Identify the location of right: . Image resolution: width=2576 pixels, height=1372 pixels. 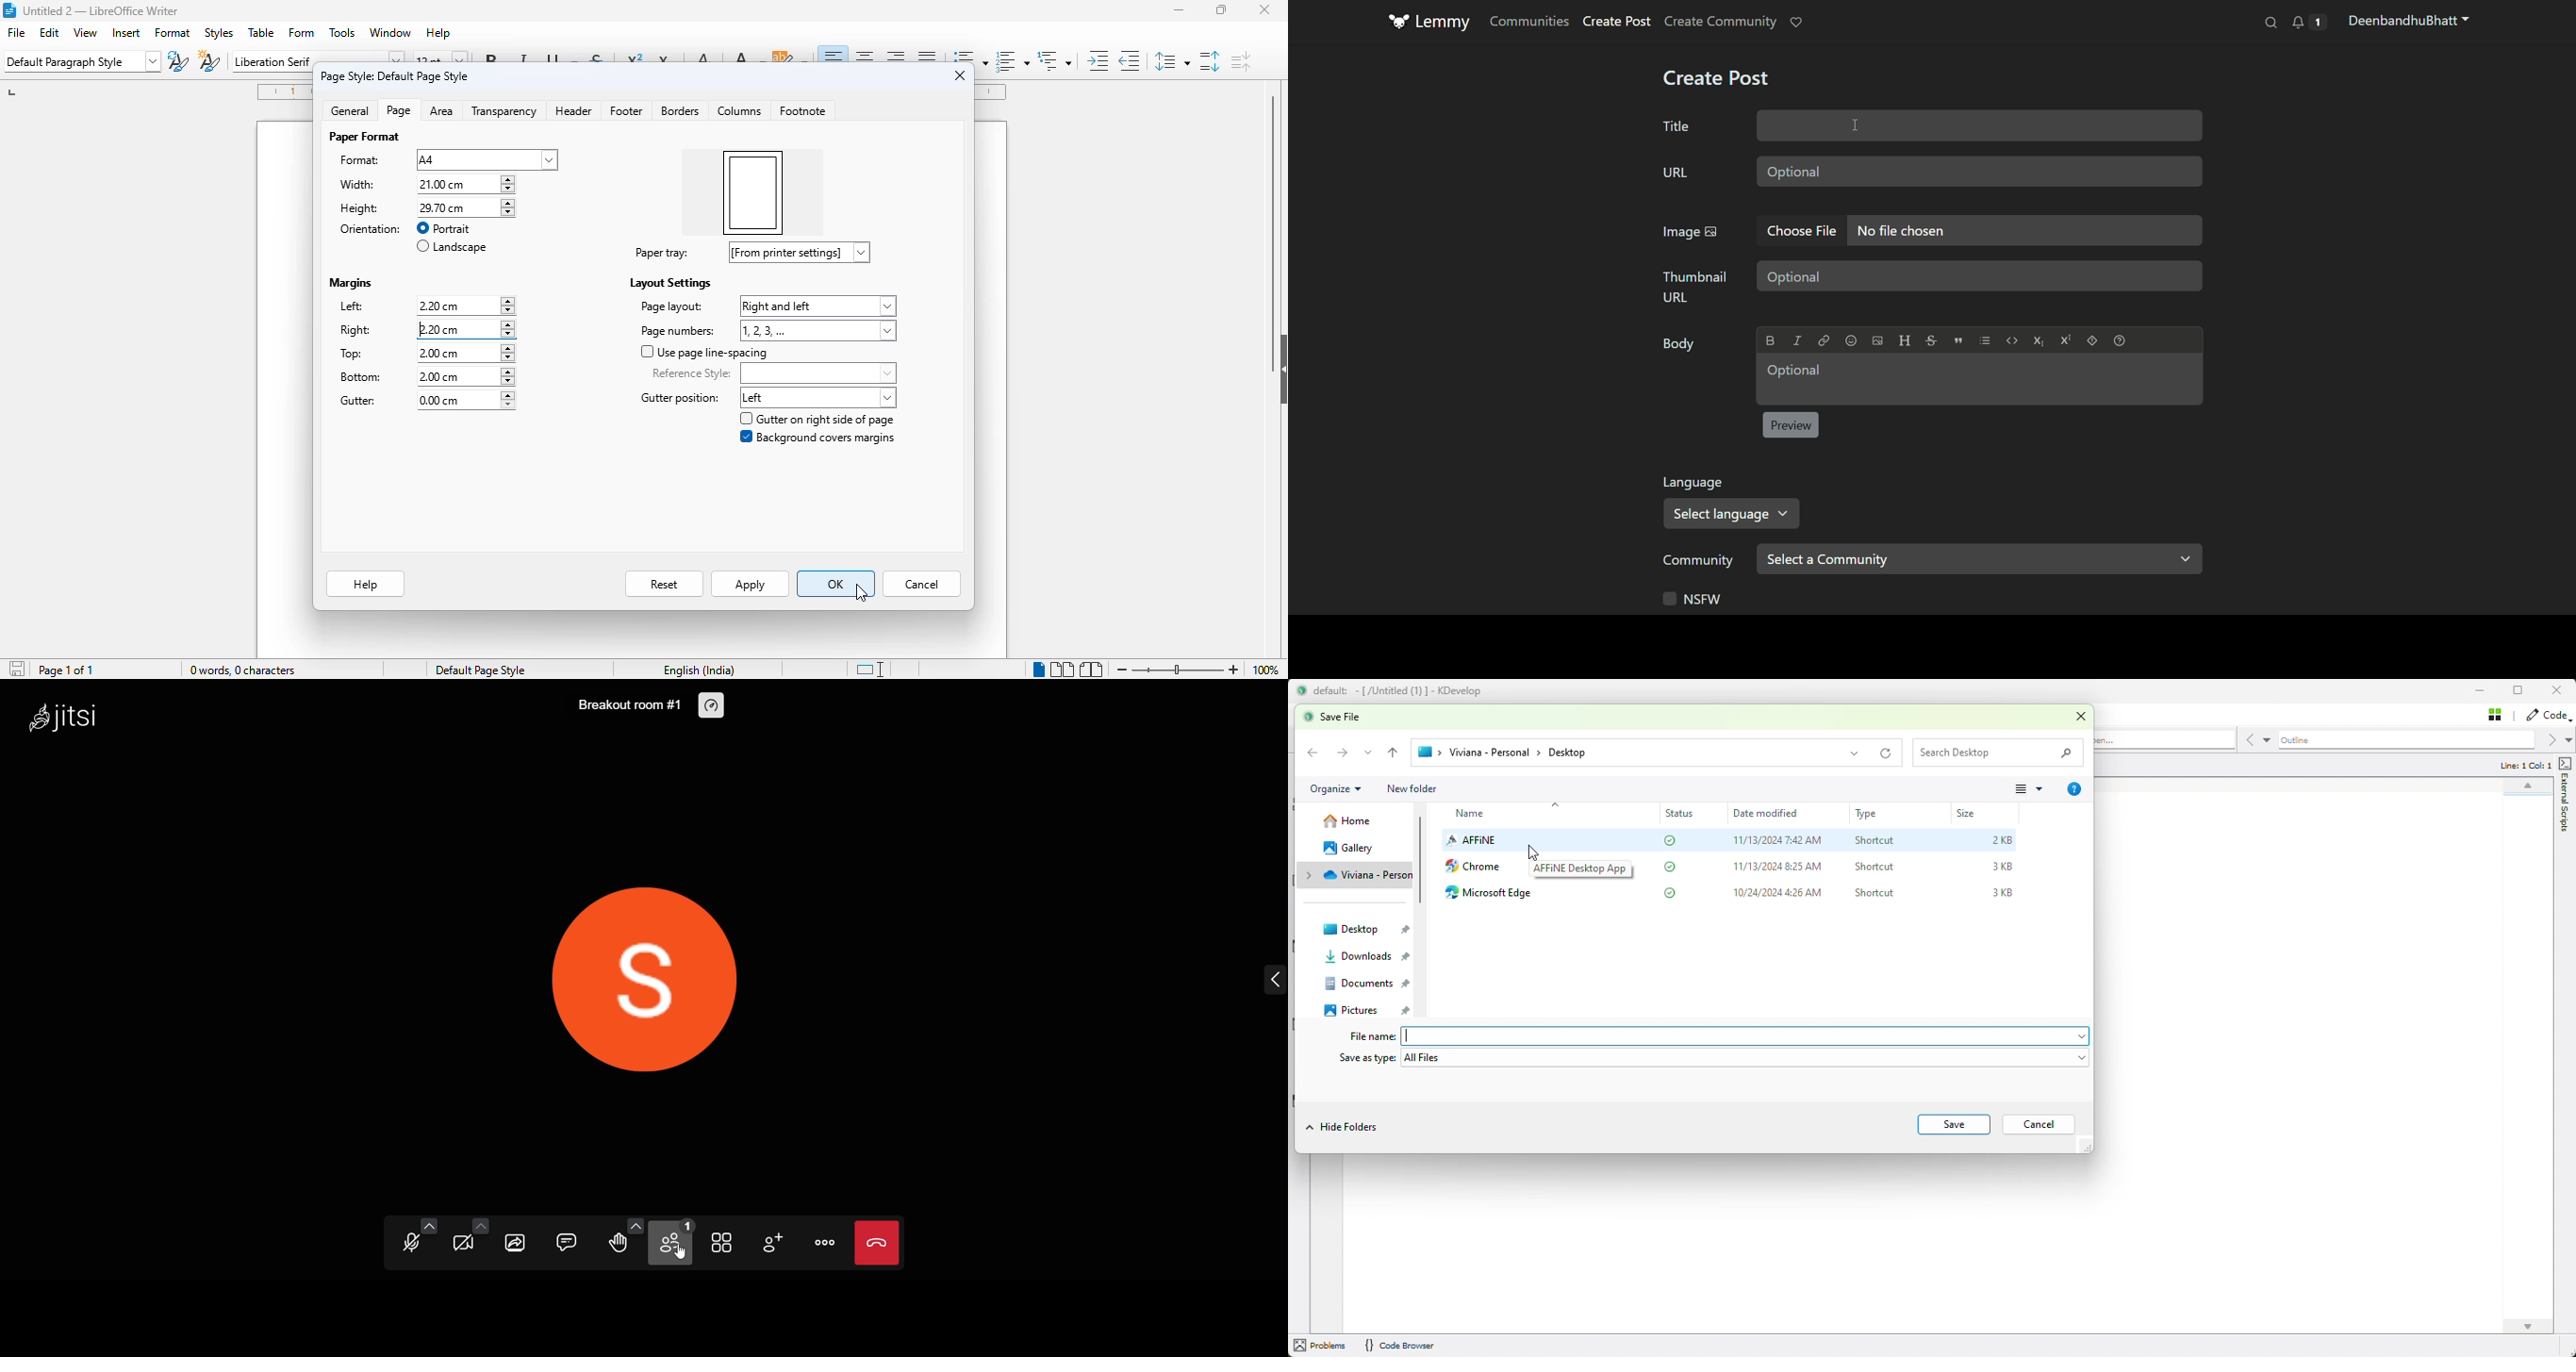
(355, 329).